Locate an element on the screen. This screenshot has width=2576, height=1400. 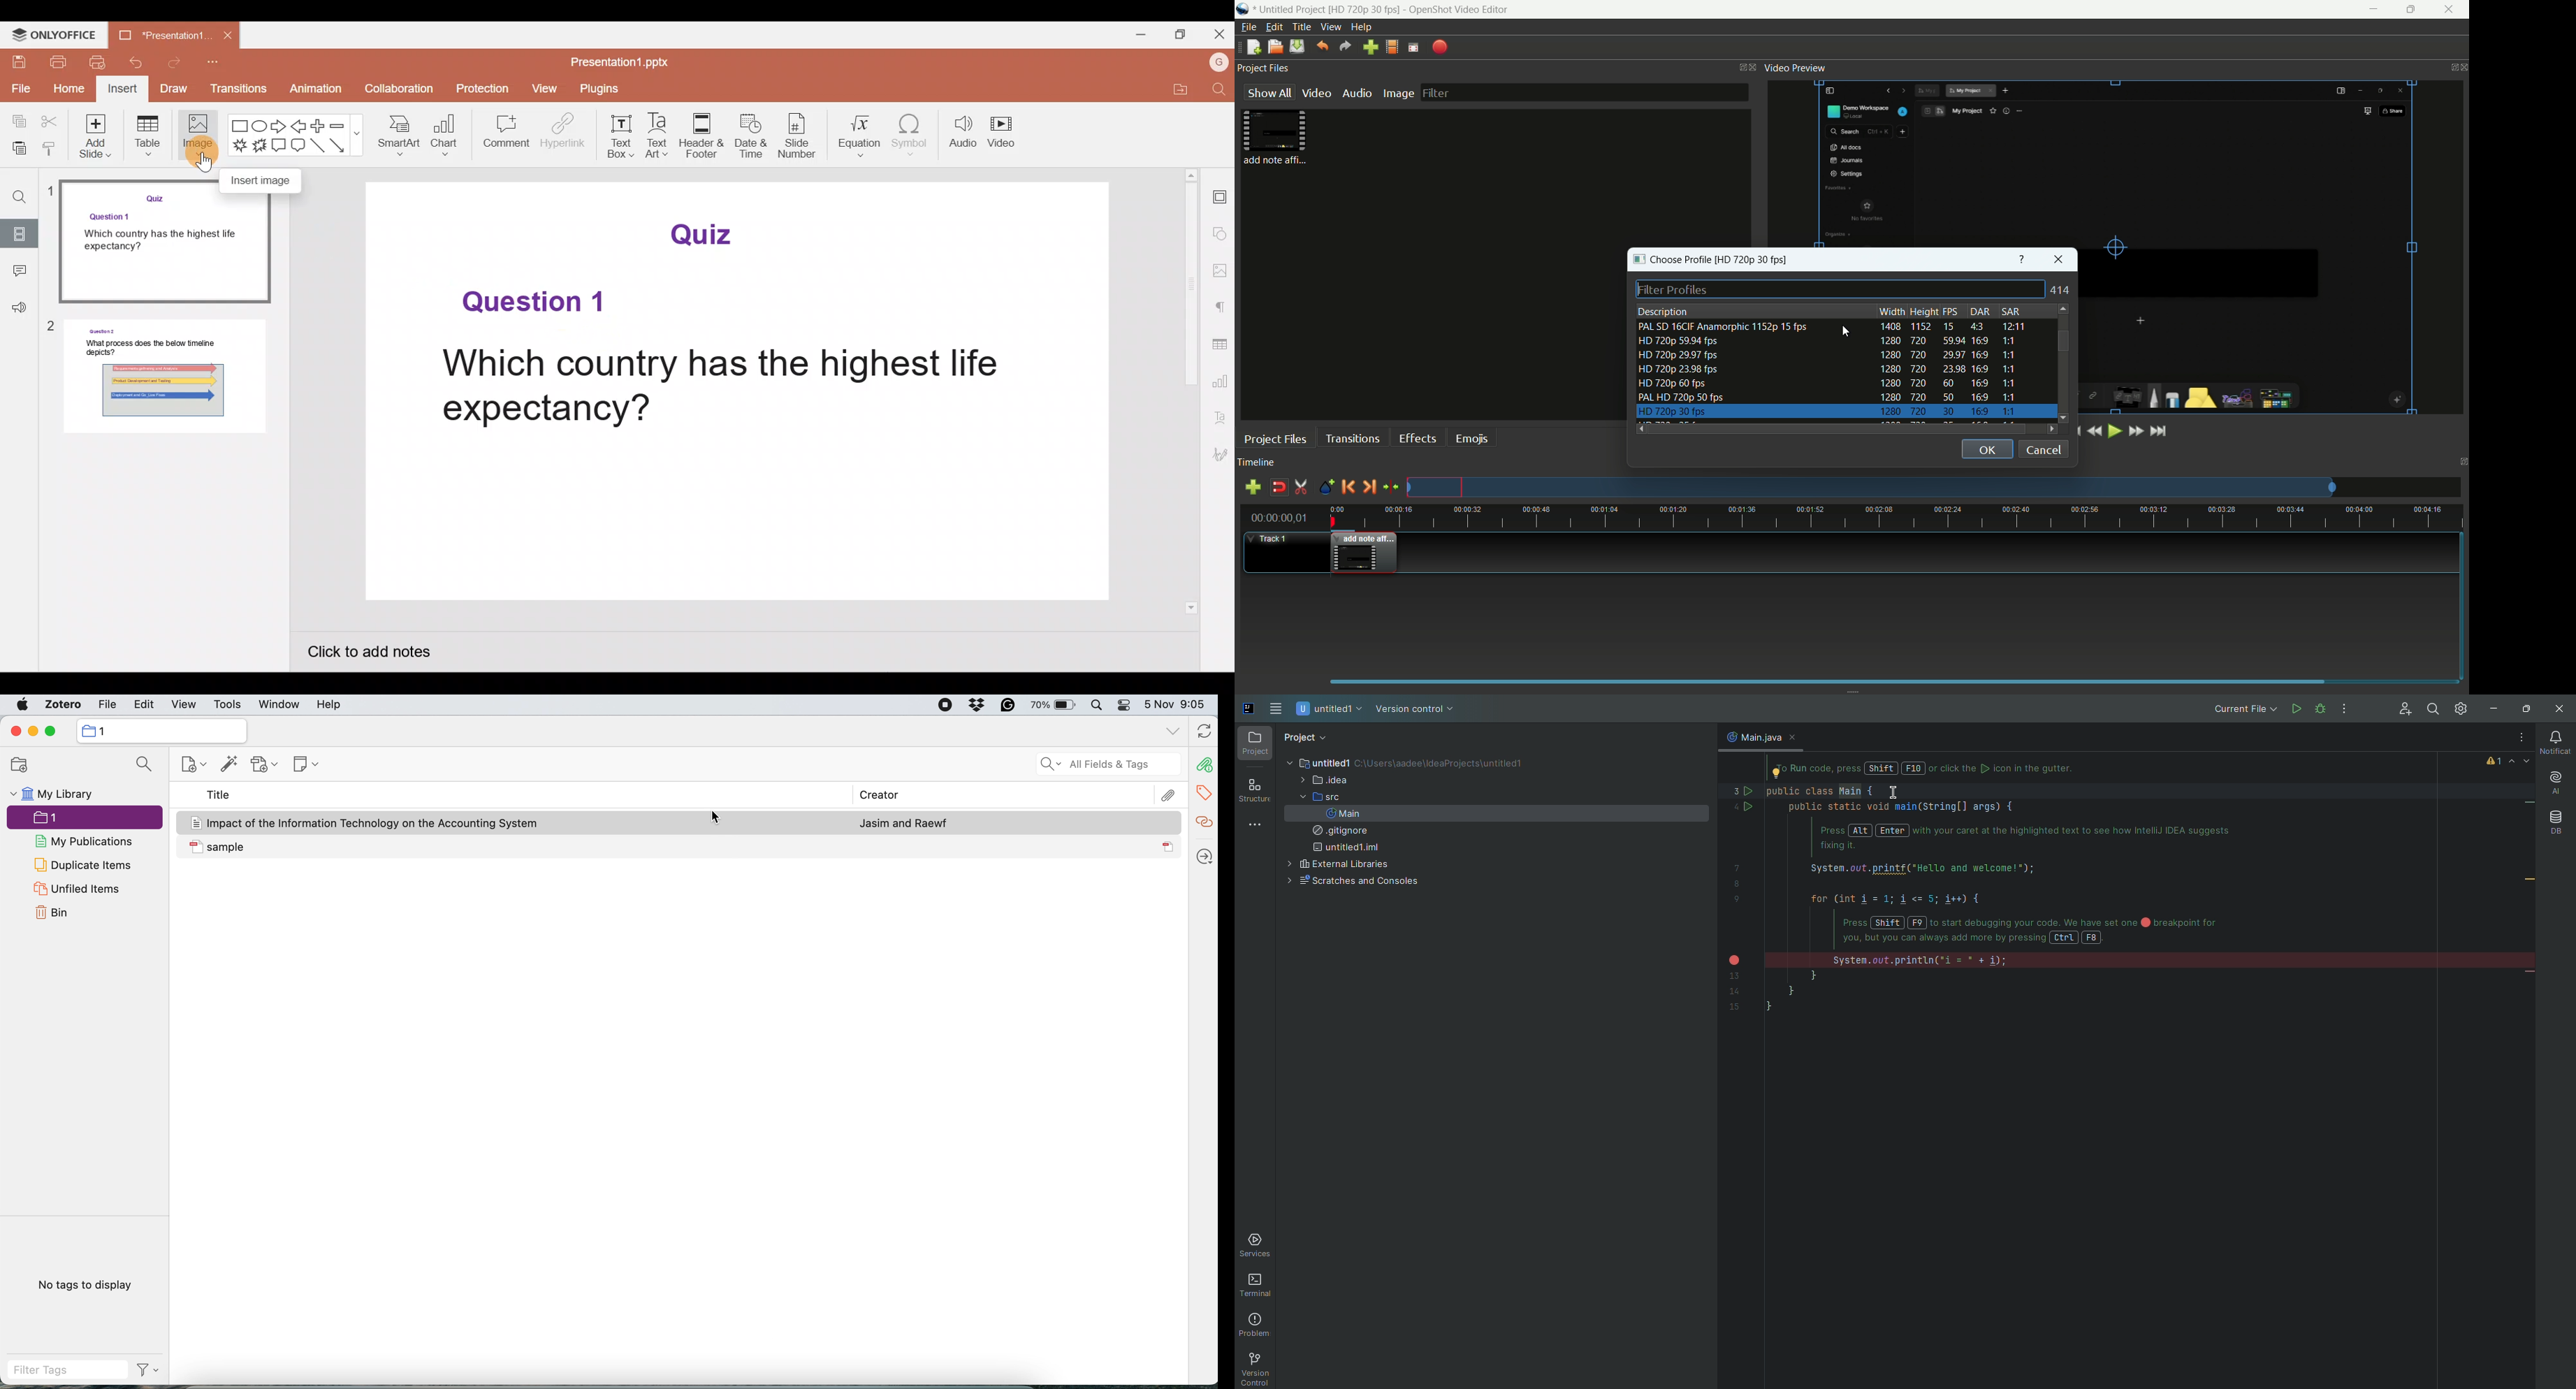
play or pause is located at coordinates (2114, 432).